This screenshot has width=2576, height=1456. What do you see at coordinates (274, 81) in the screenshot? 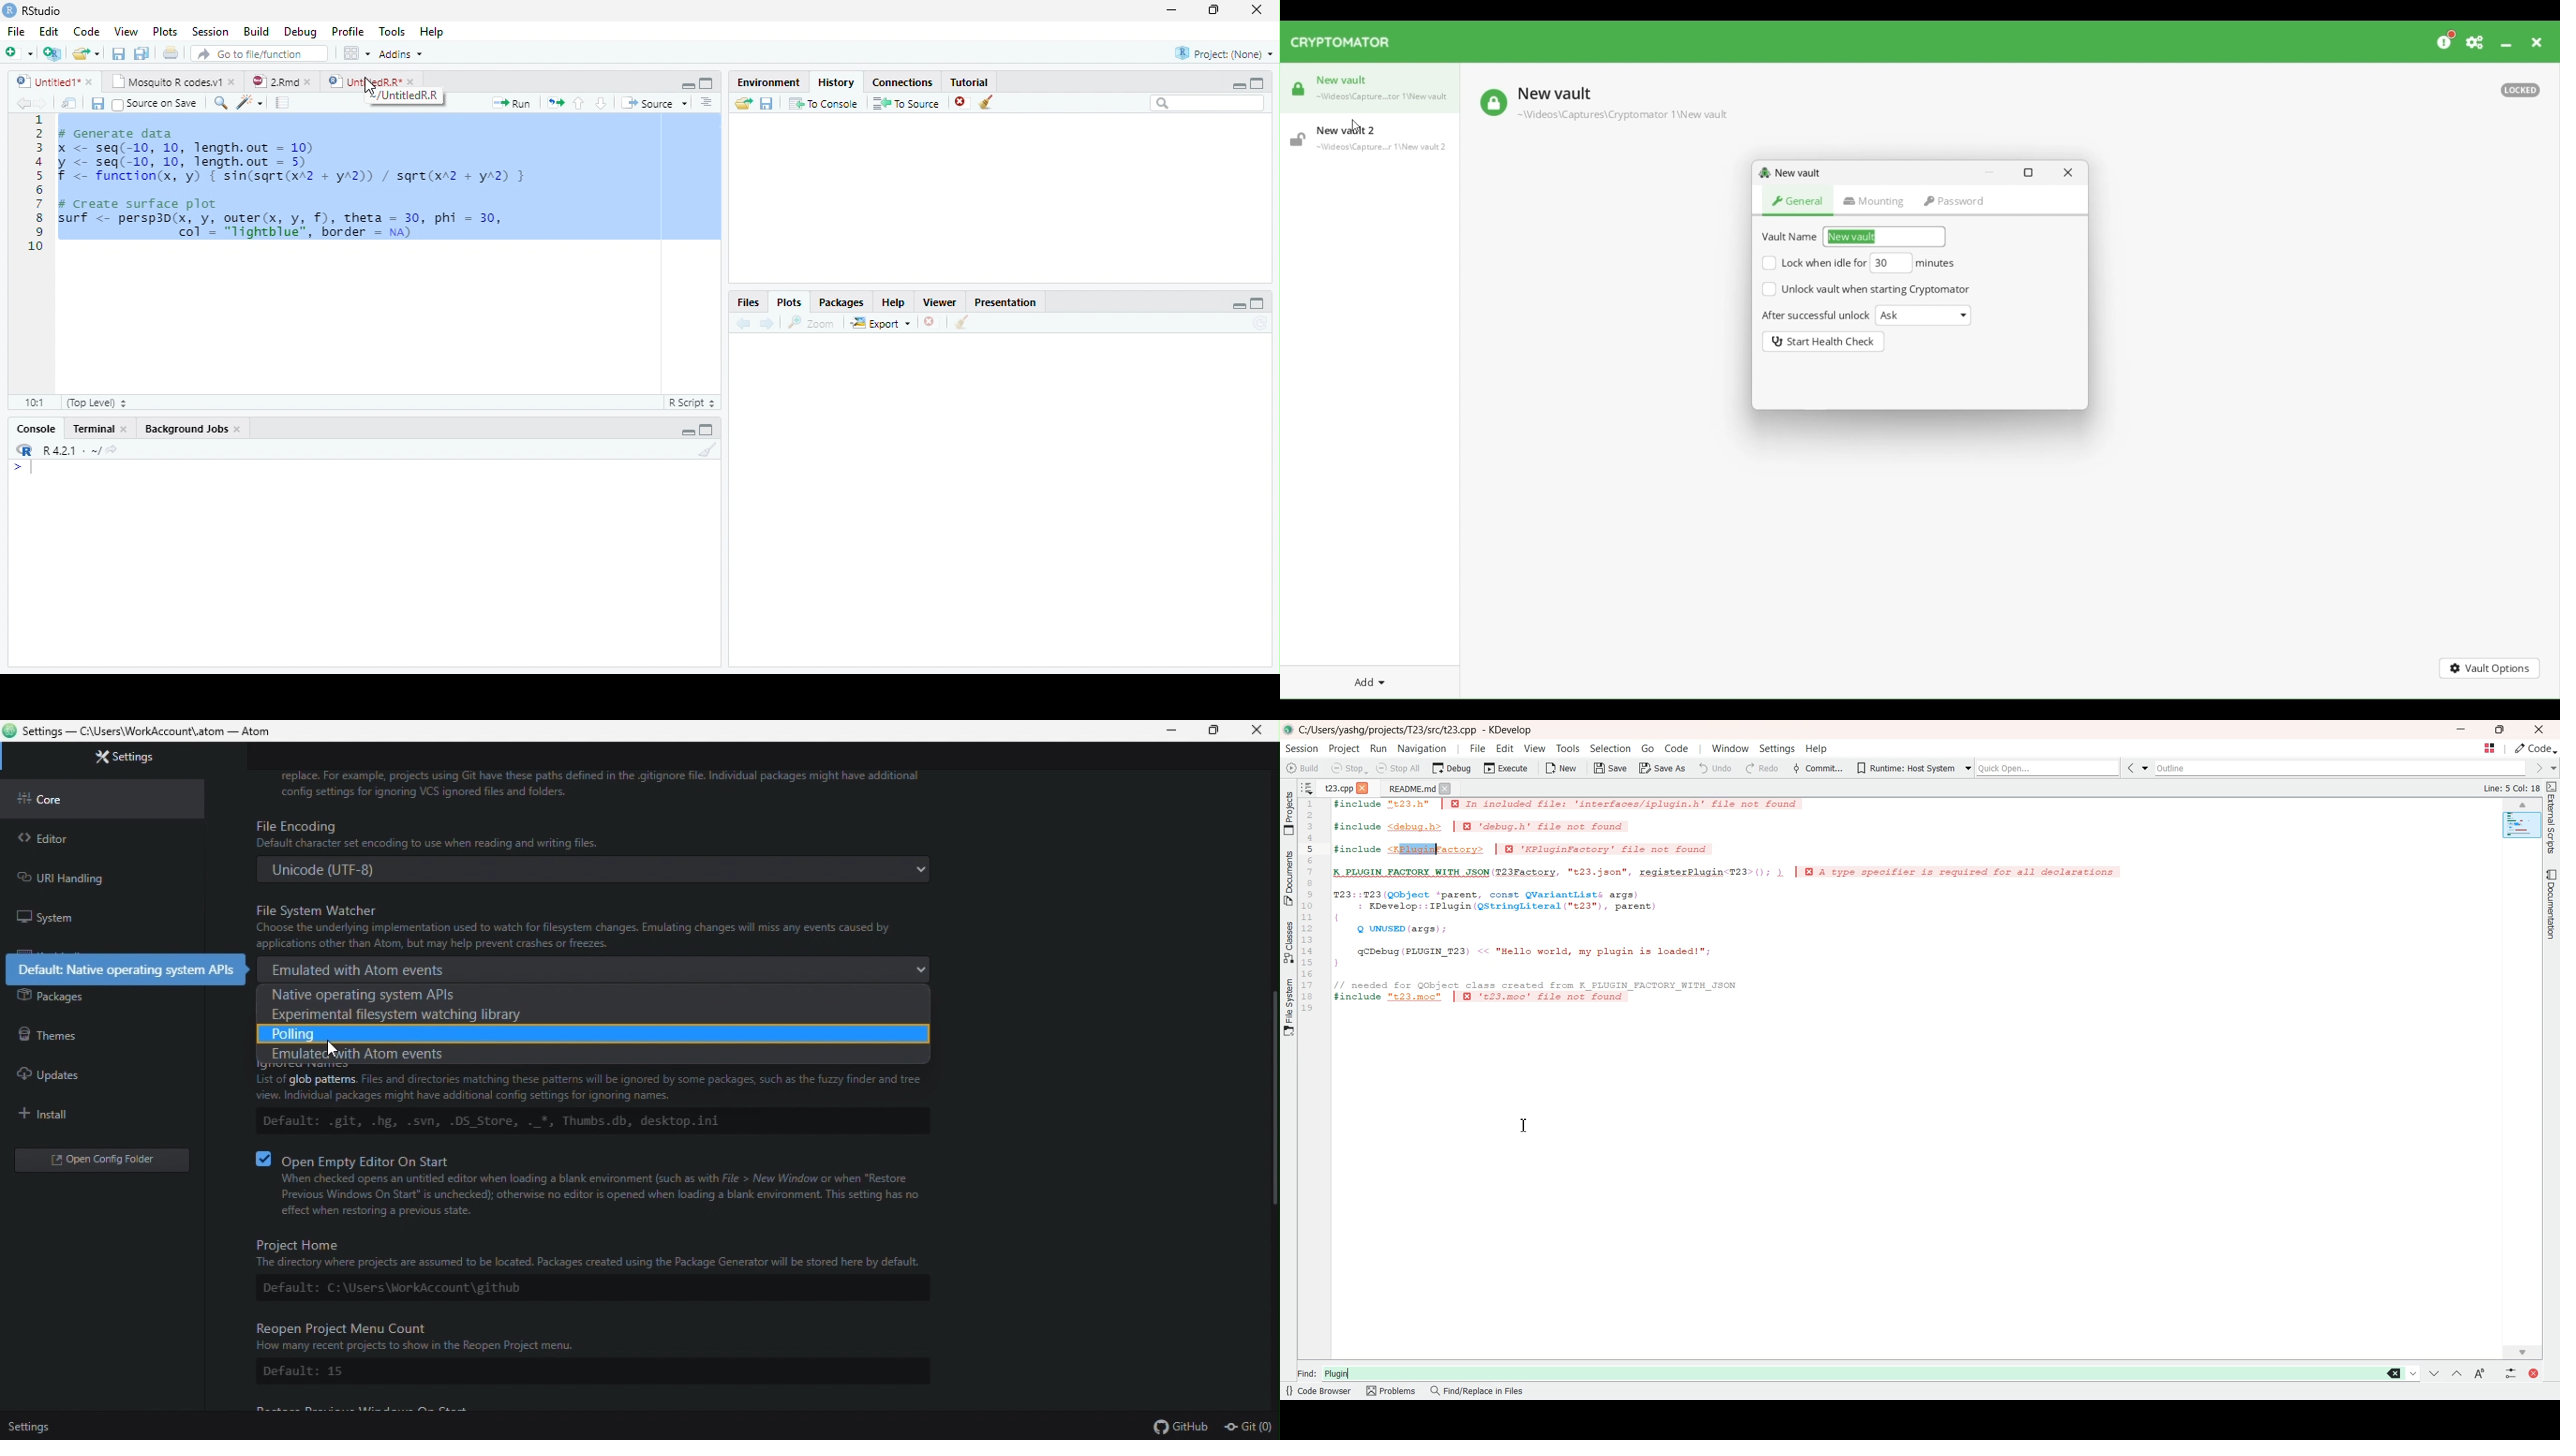
I see `2.Rmd` at bounding box center [274, 81].